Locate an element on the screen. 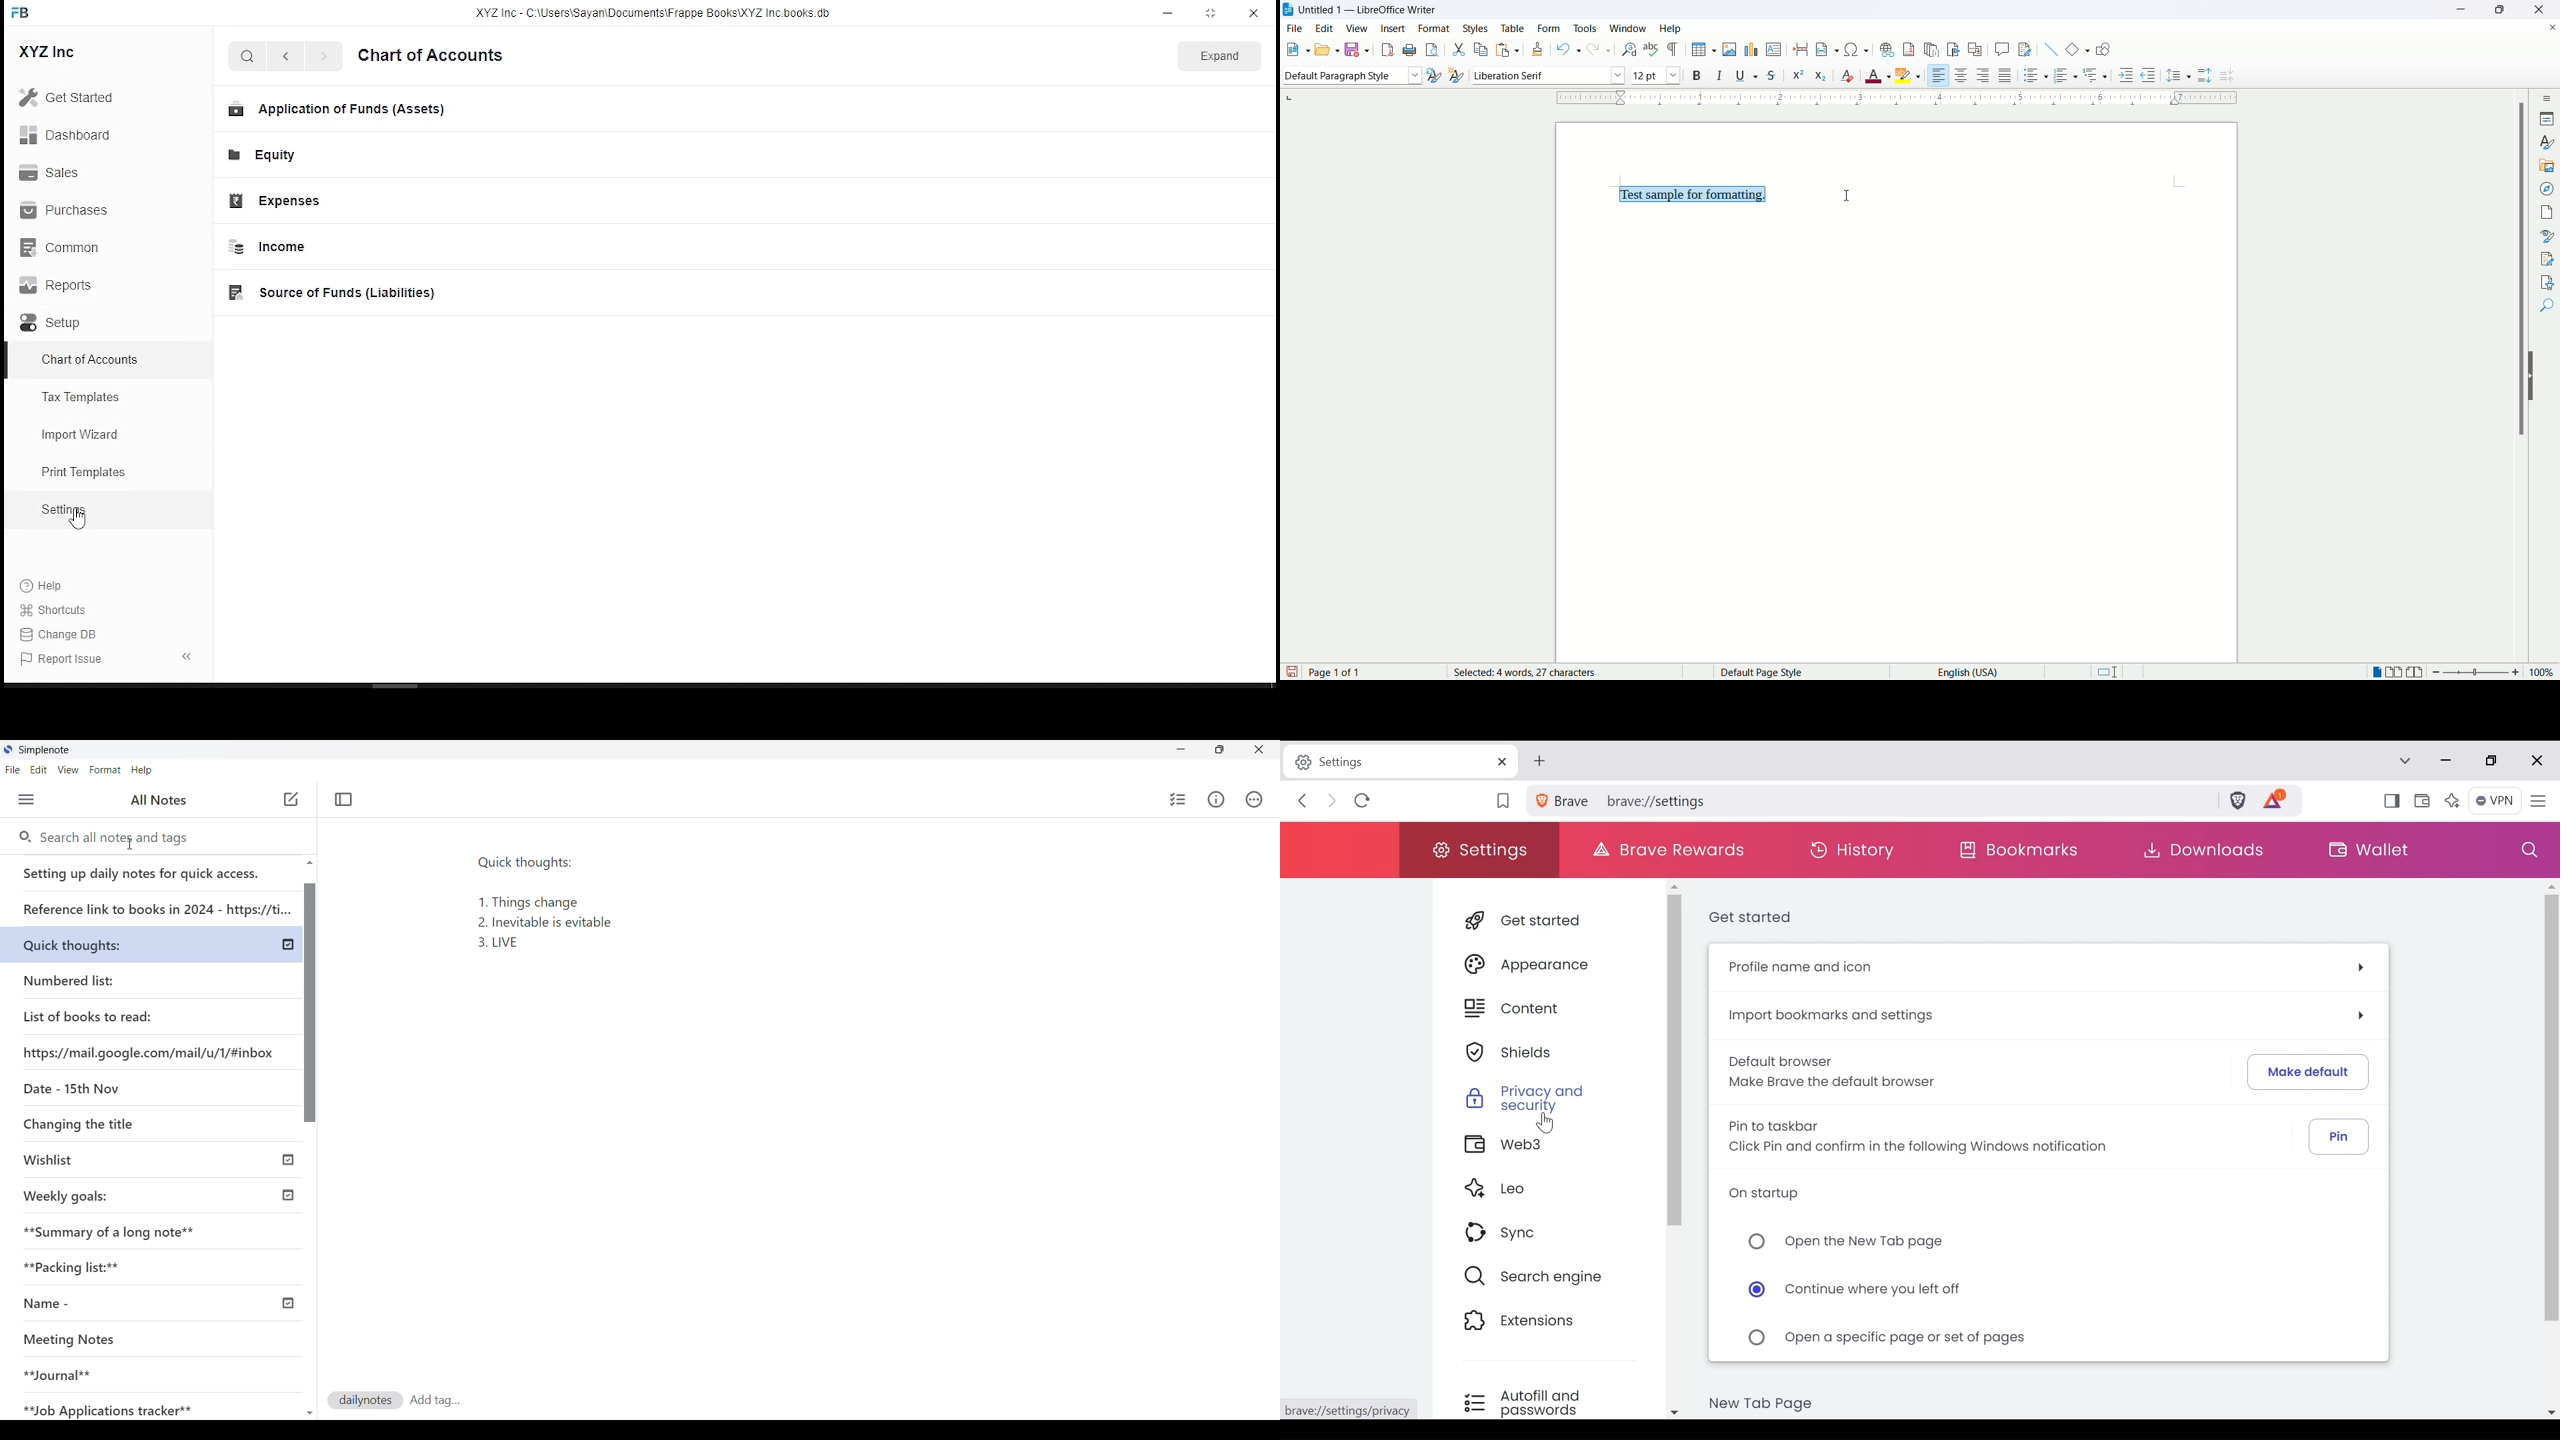 The image size is (2576, 1456). icon is located at coordinates (27, 17).